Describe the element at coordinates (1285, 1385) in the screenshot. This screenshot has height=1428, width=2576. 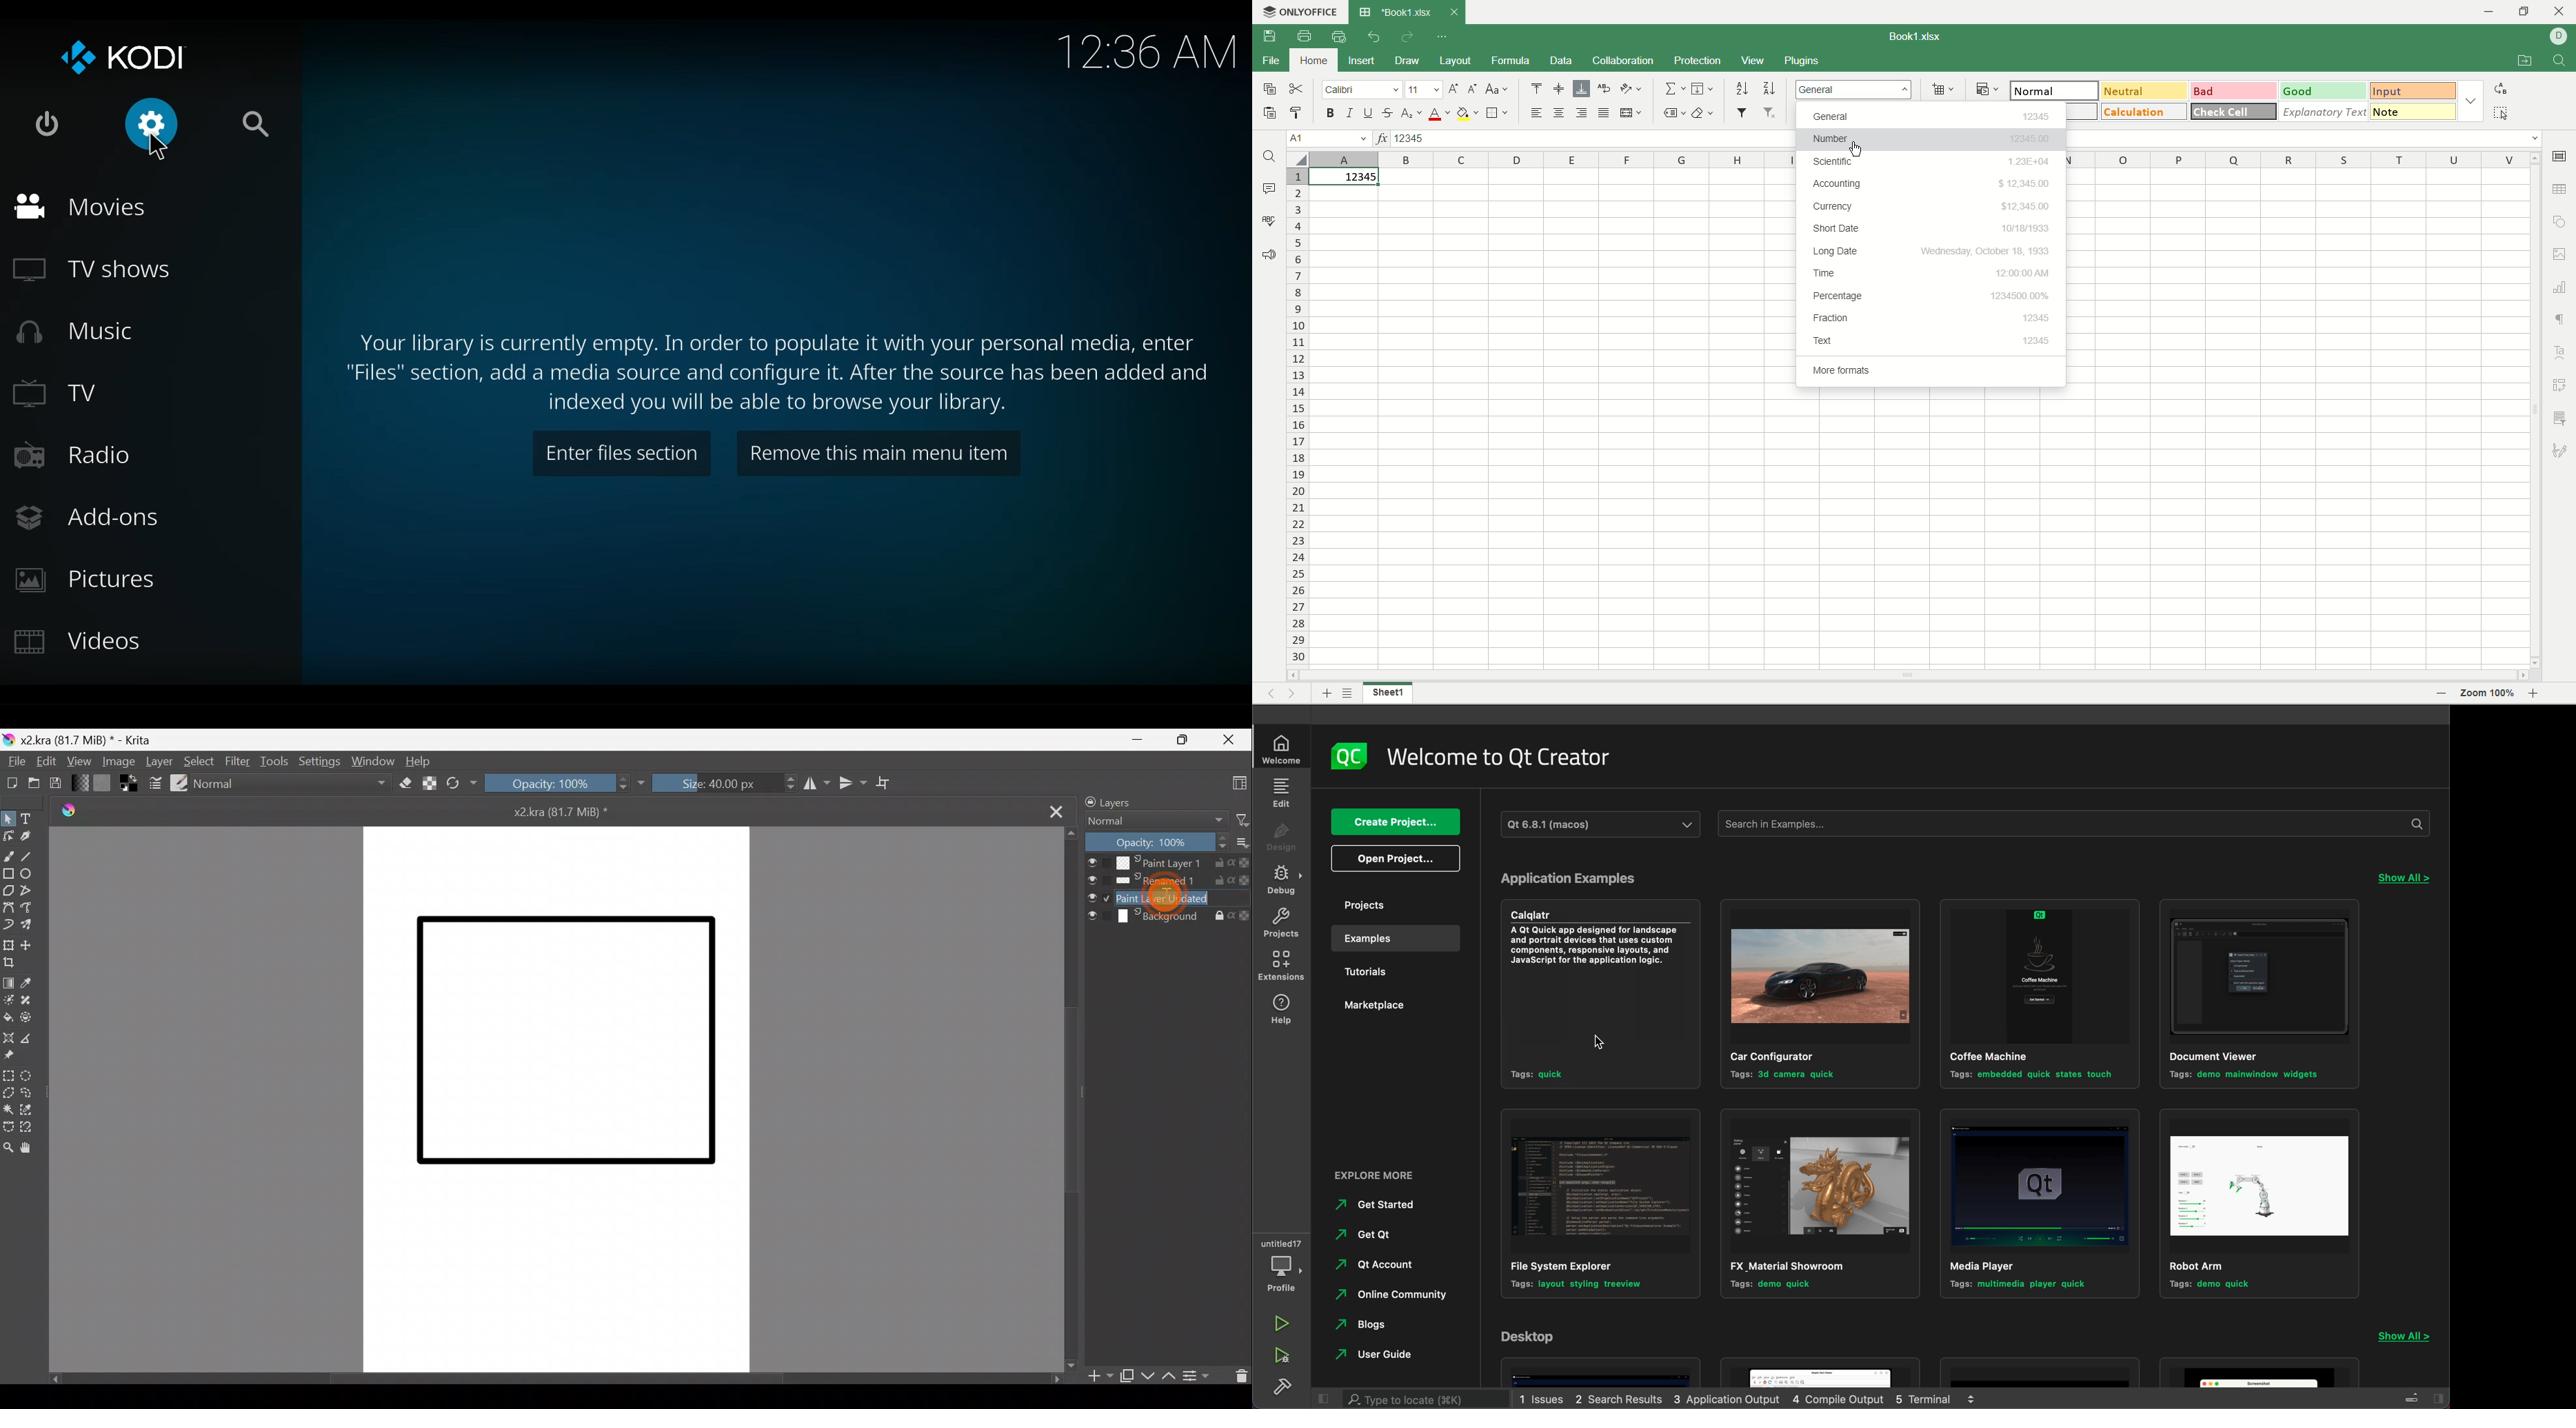
I see `build` at that location.